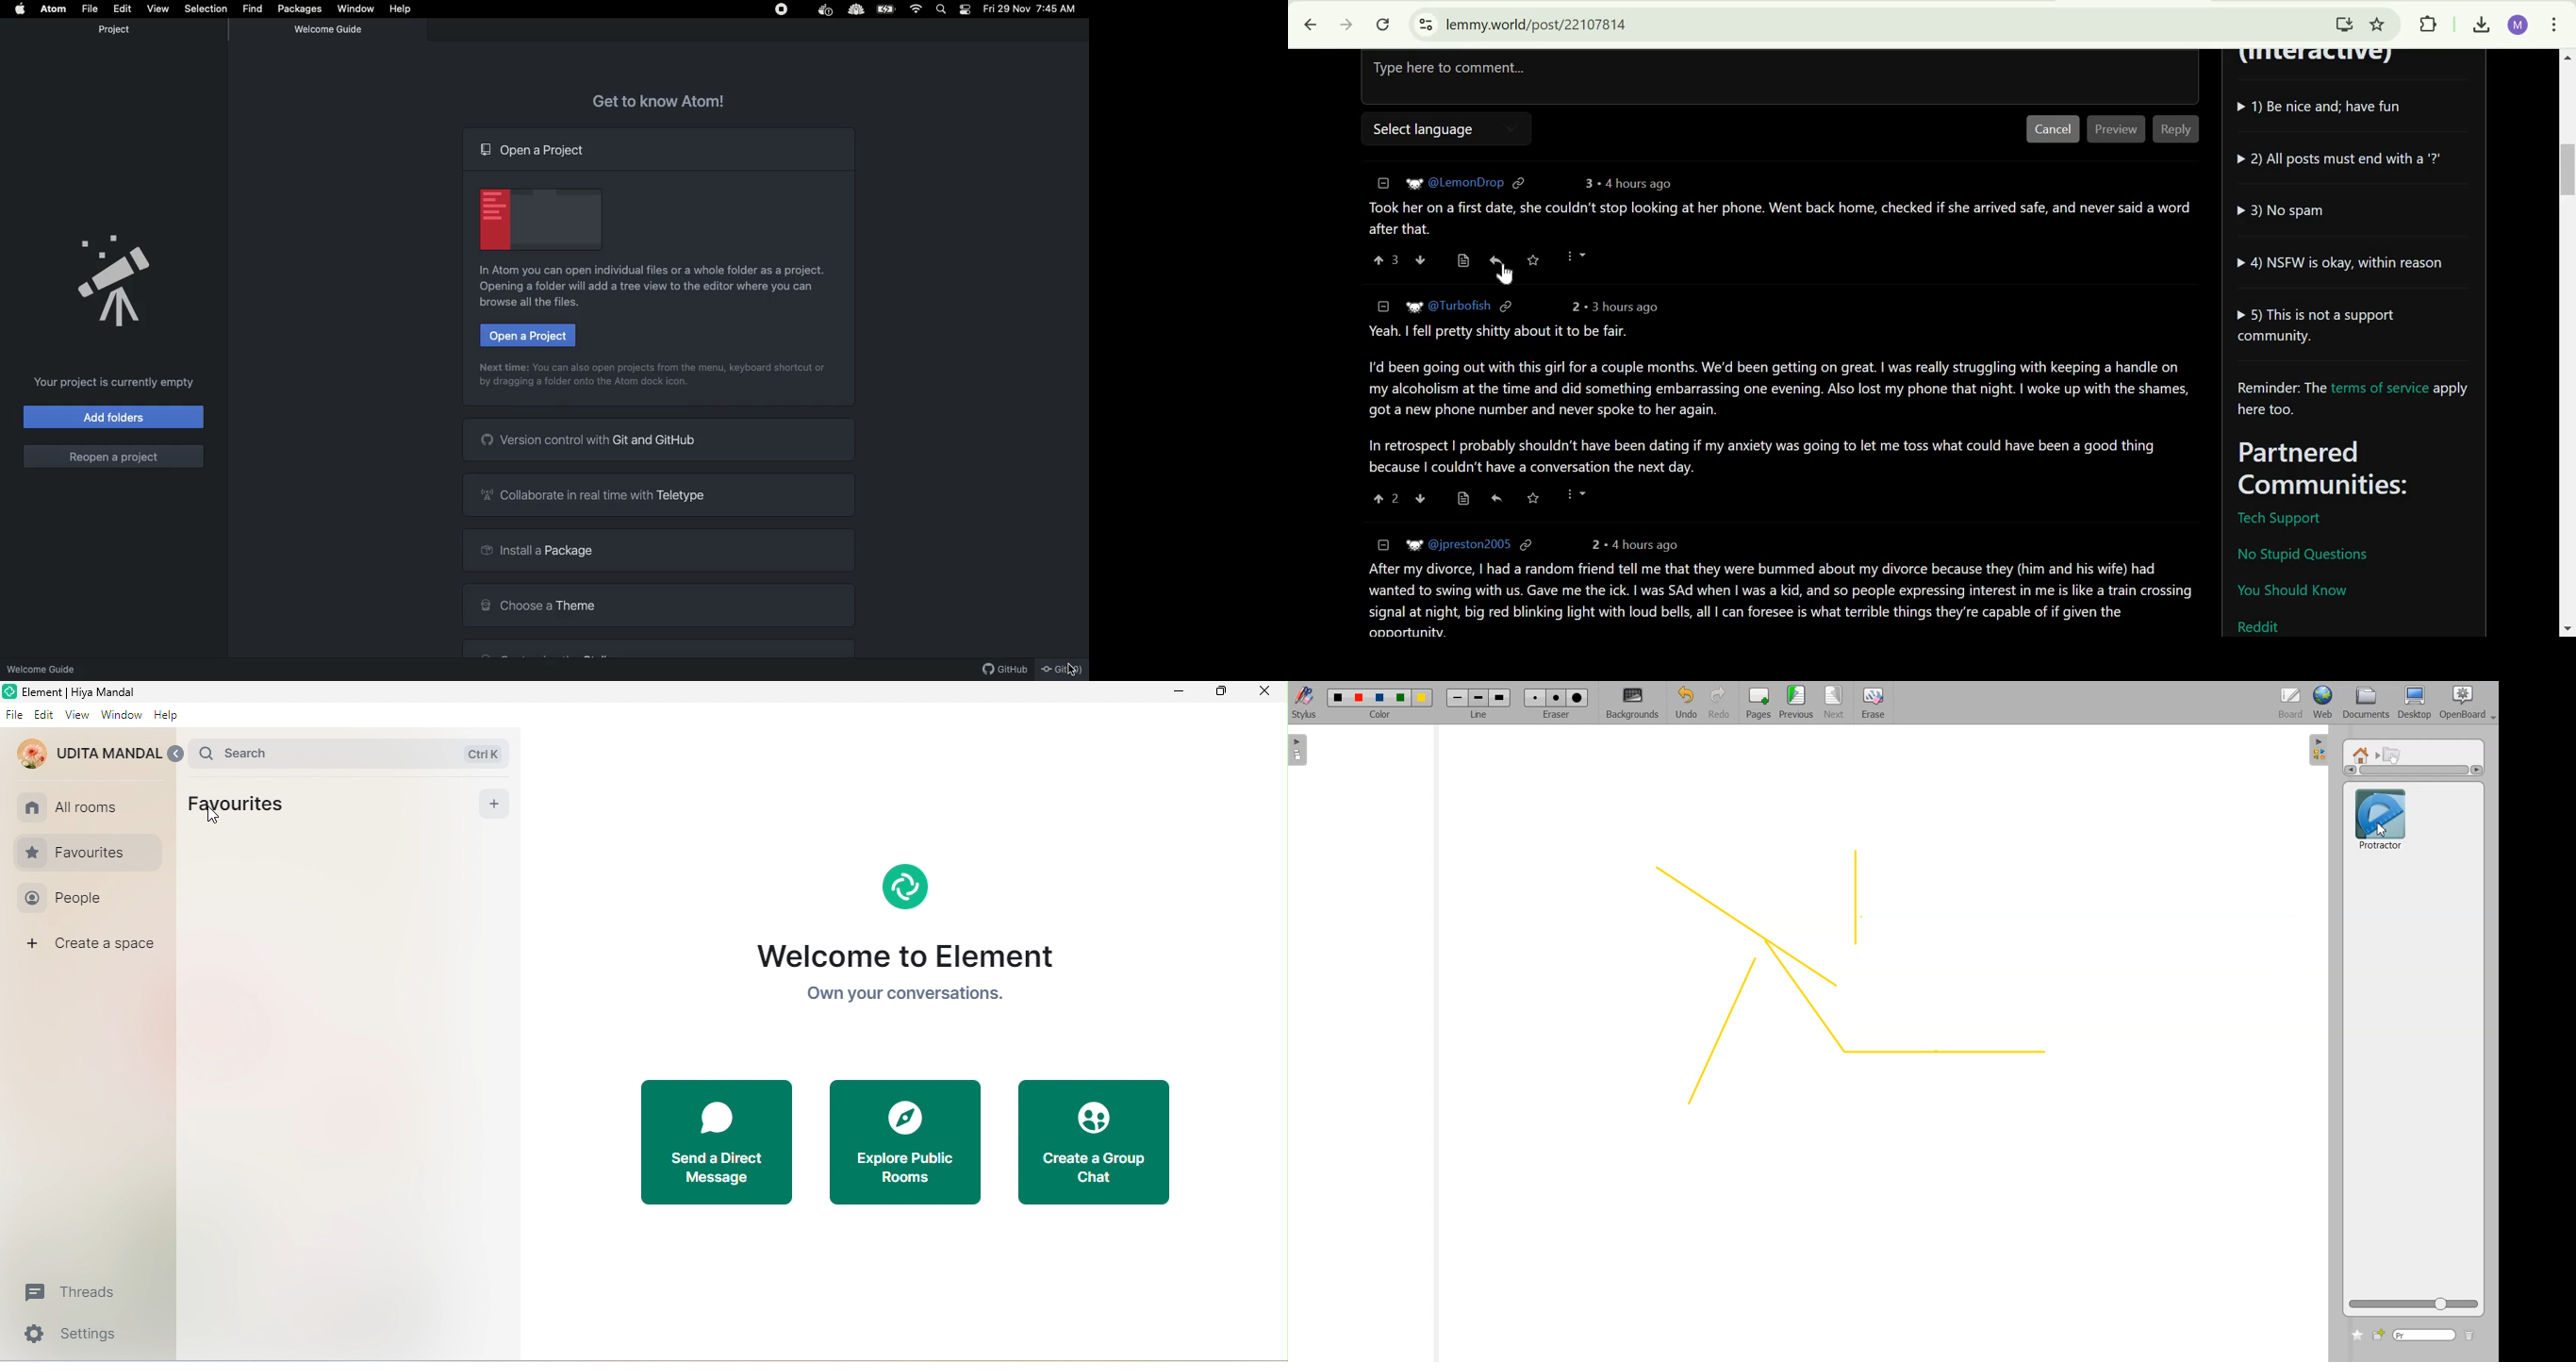 This screenshot has width=2576, height=1372. Describe the element at coordinates (1497, 498) in the screenshot. I see `reply` at that location.